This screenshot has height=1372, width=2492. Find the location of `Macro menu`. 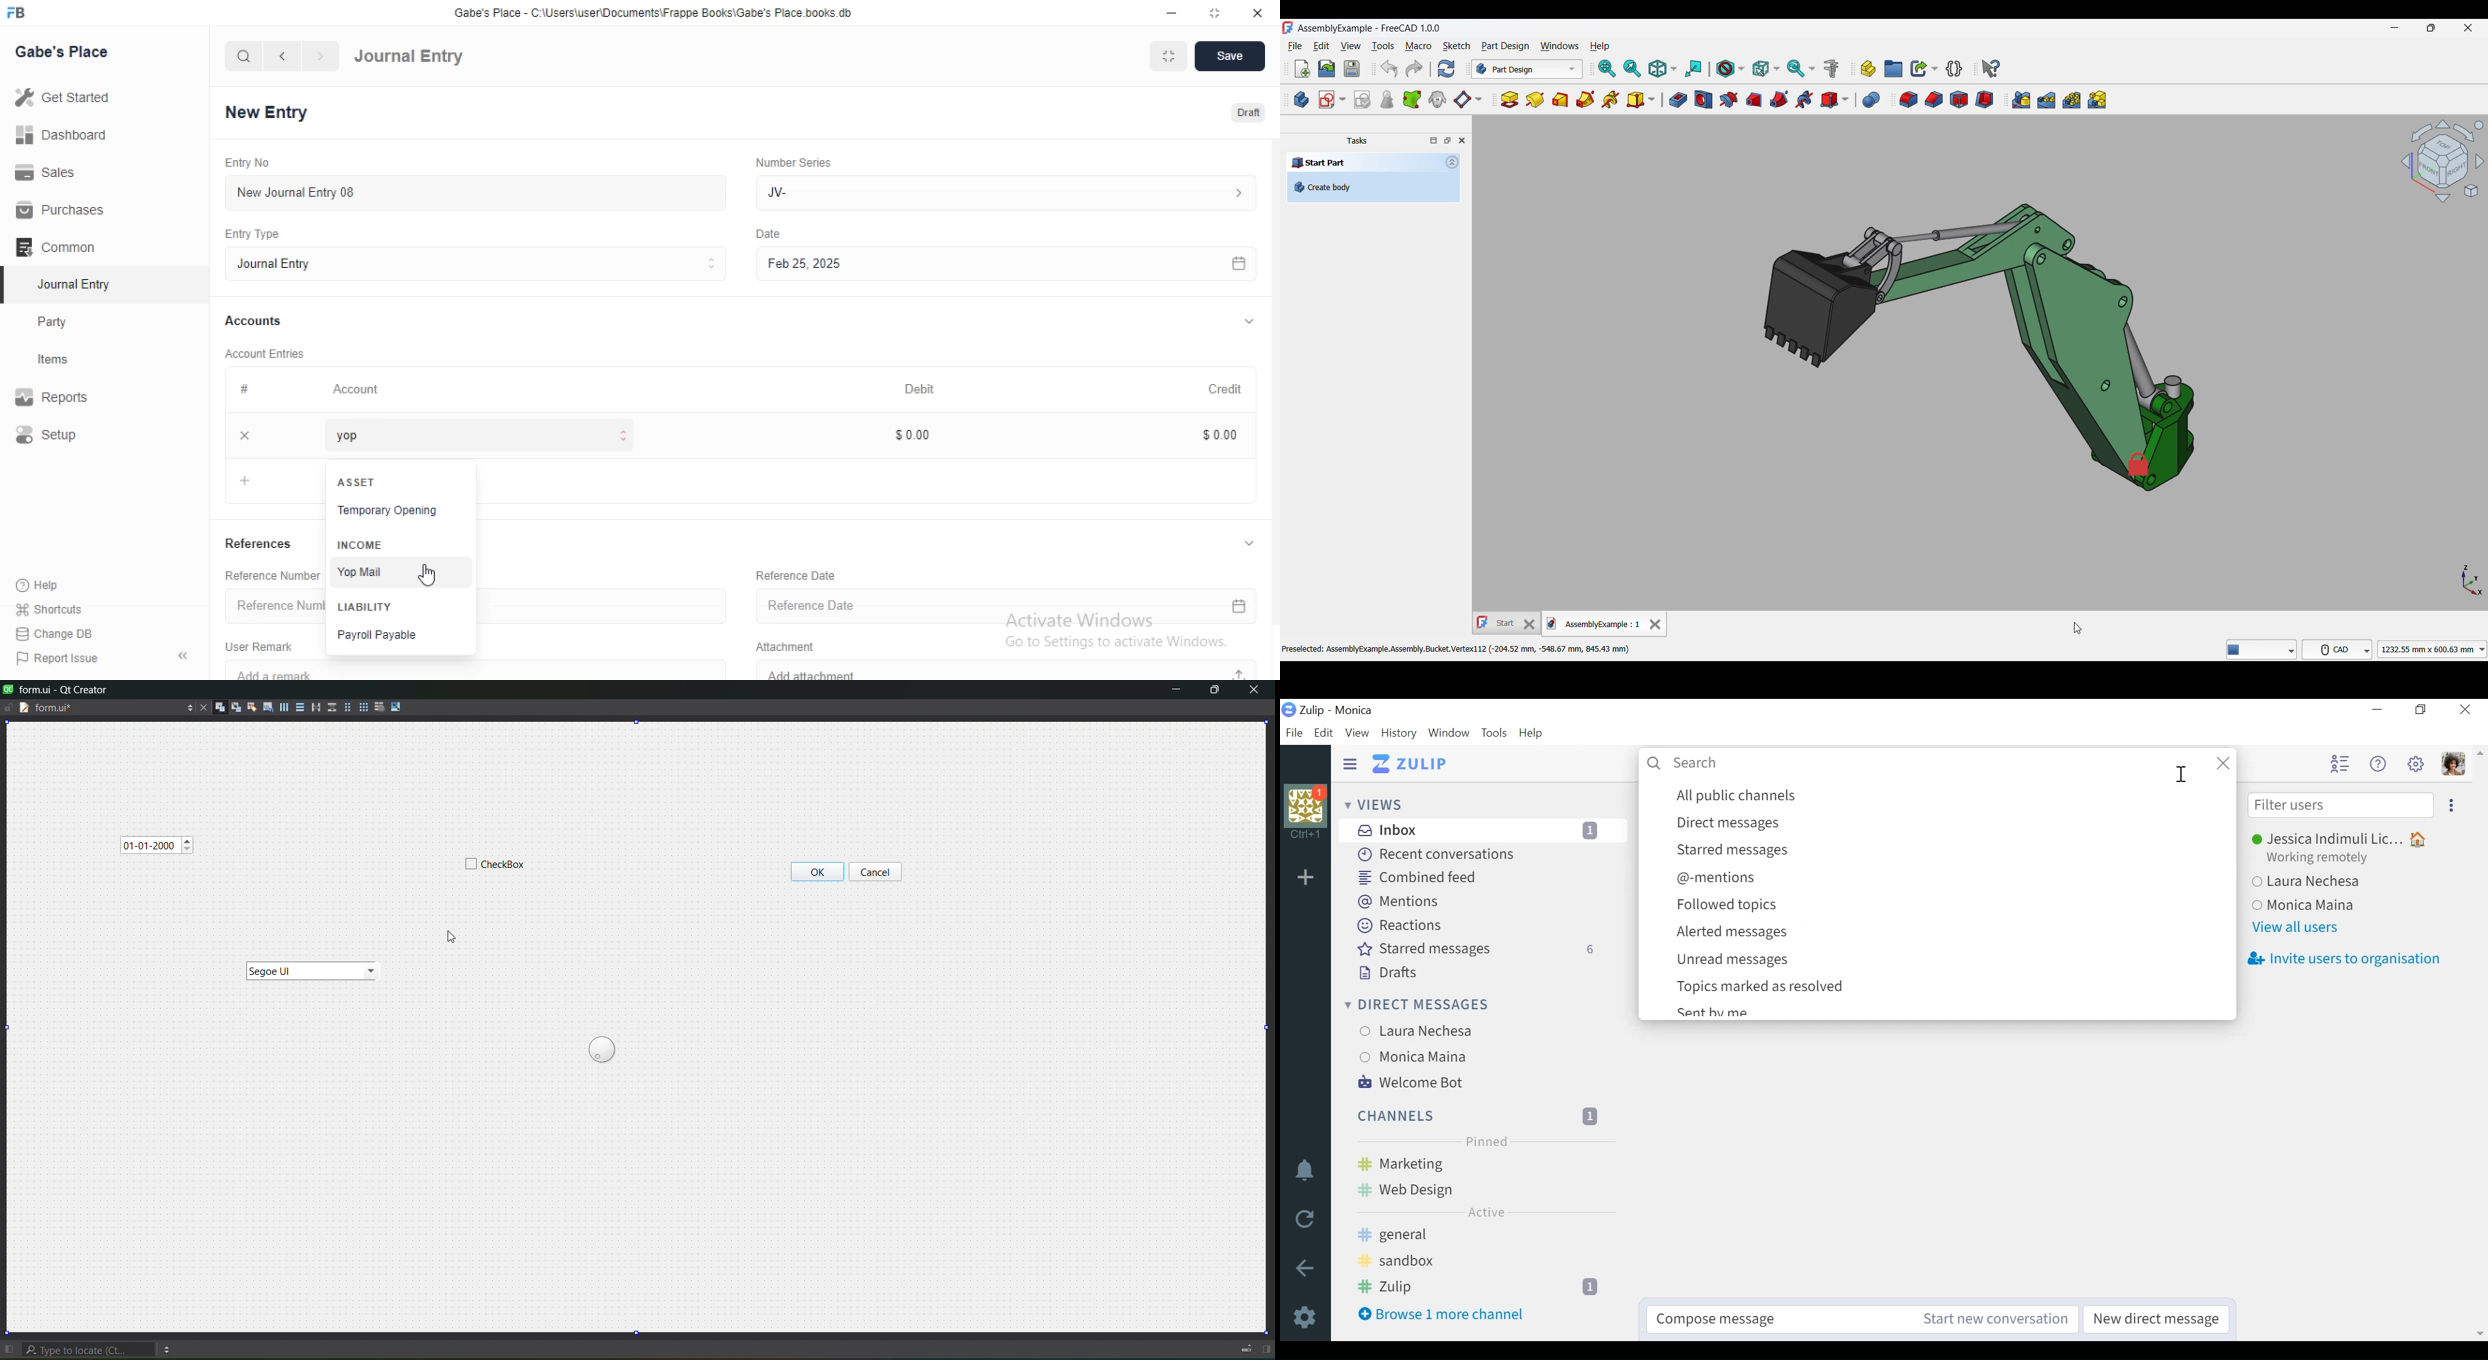

Macro menu is located at coordinates (1419, 47).